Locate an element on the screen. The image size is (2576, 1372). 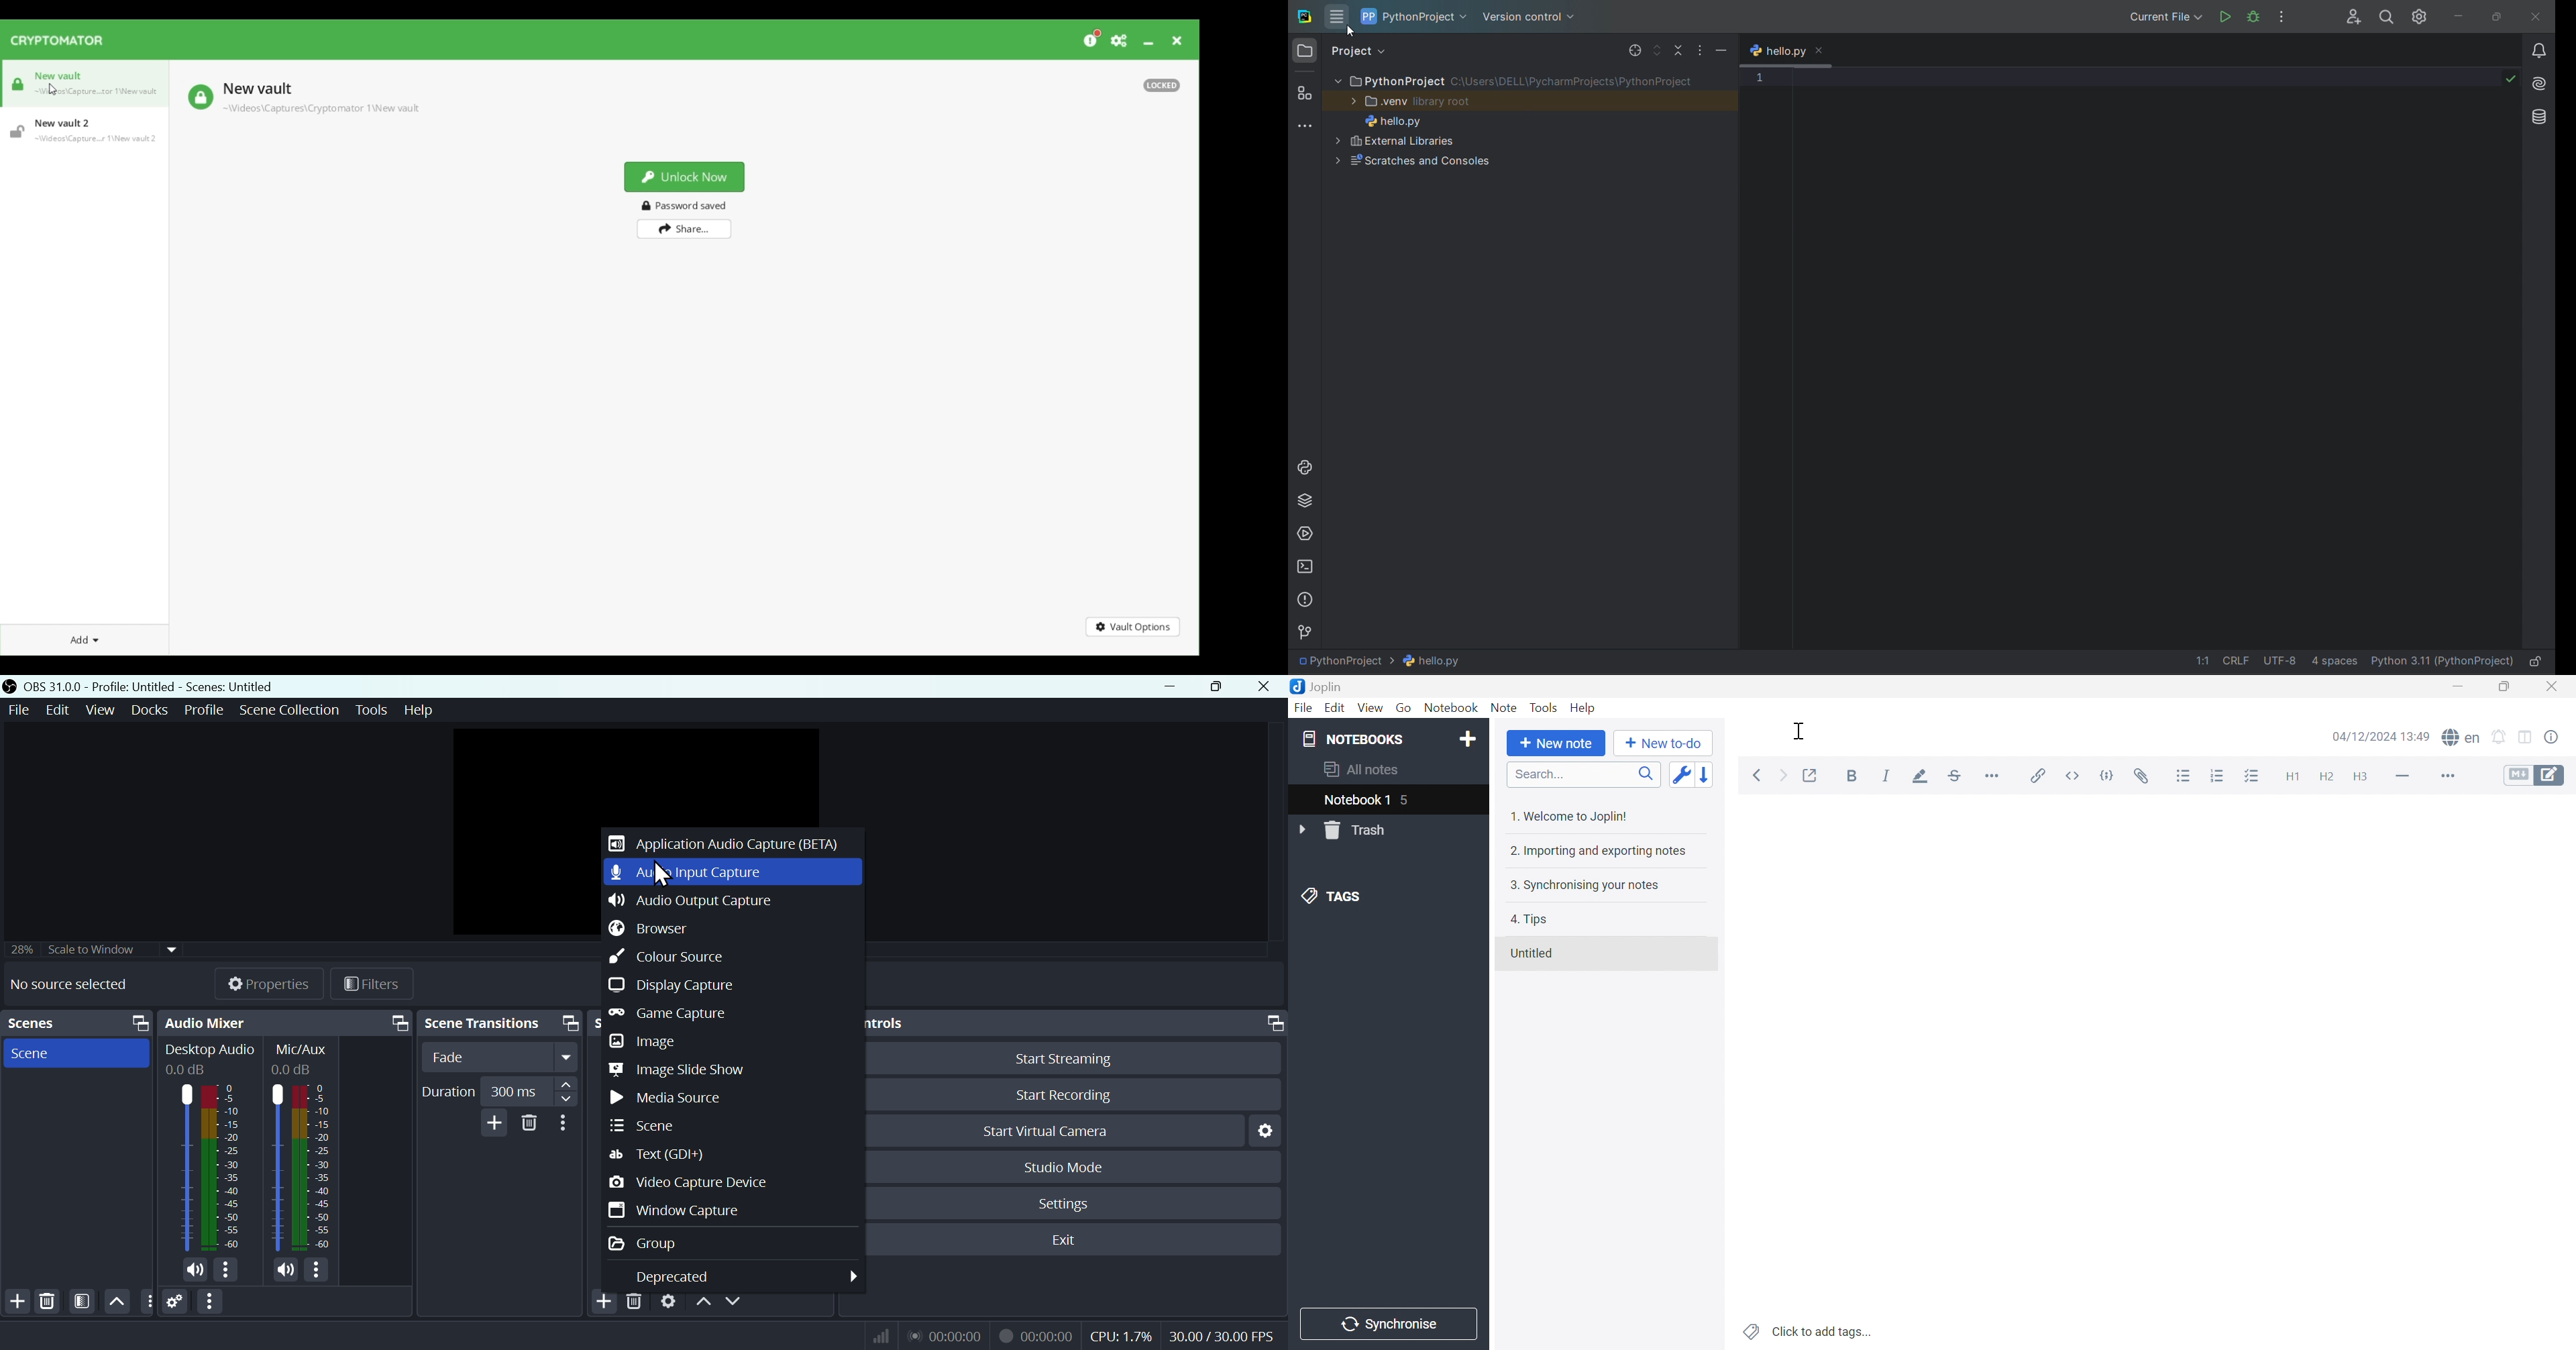
Heading 1 is located at coordinates (2288, 774).